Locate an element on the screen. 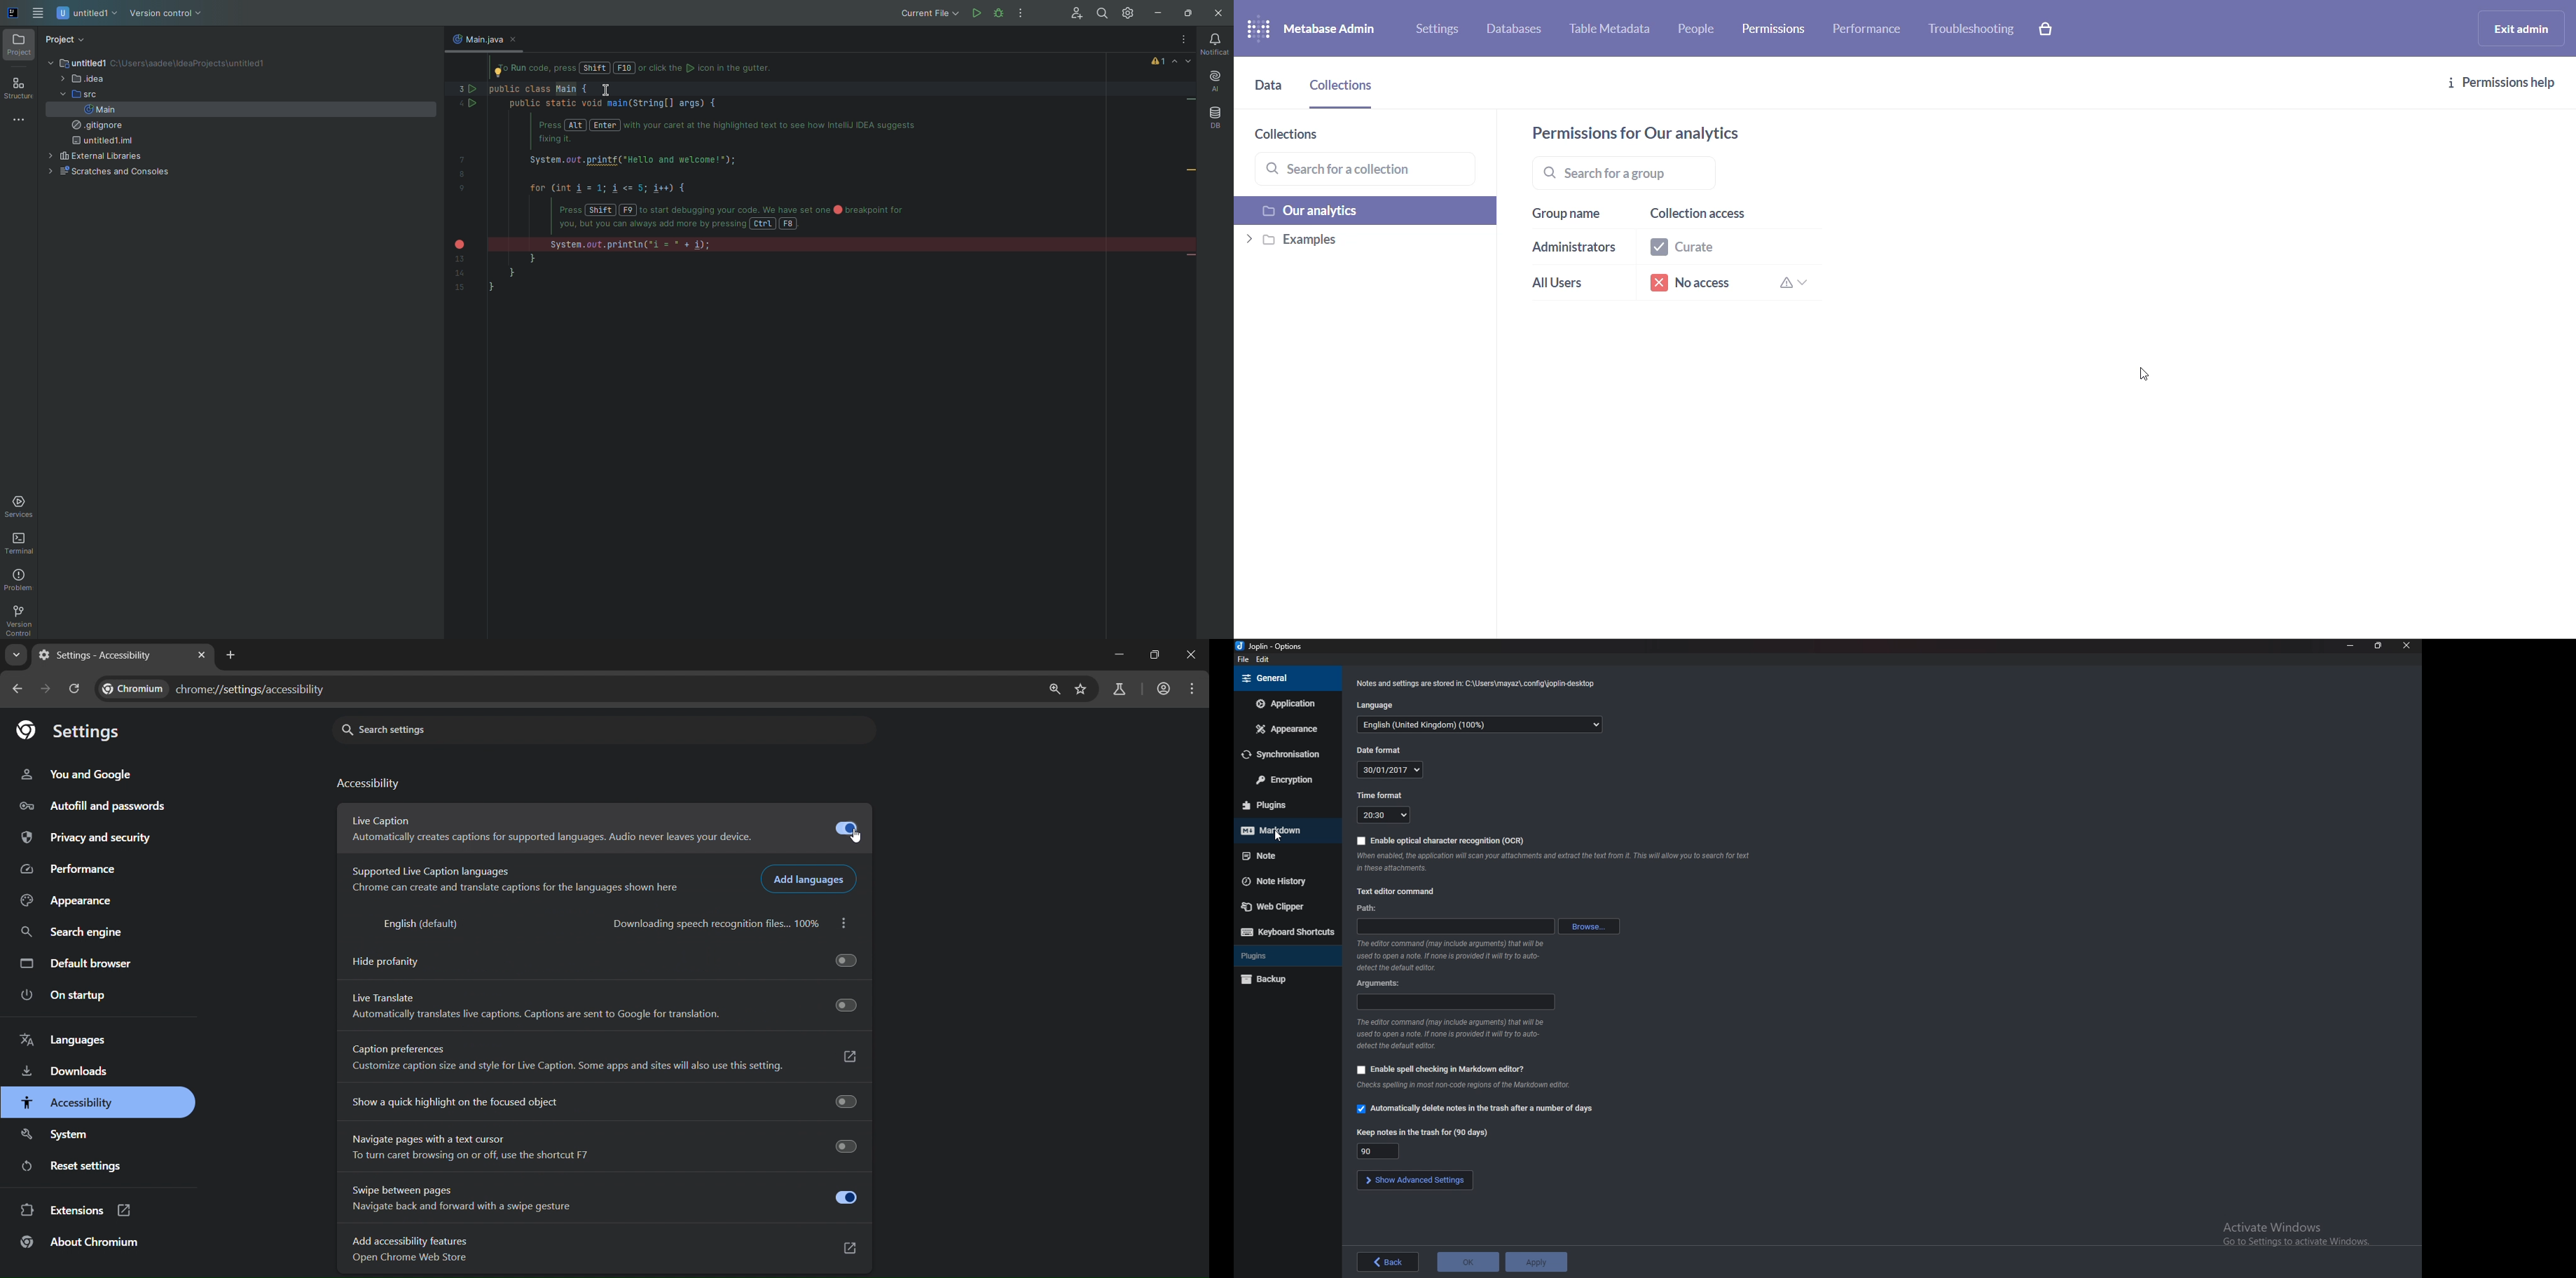 The height and width of the screenshot is (1288, 2576). Minimize is located at coordinates (2350, 645).